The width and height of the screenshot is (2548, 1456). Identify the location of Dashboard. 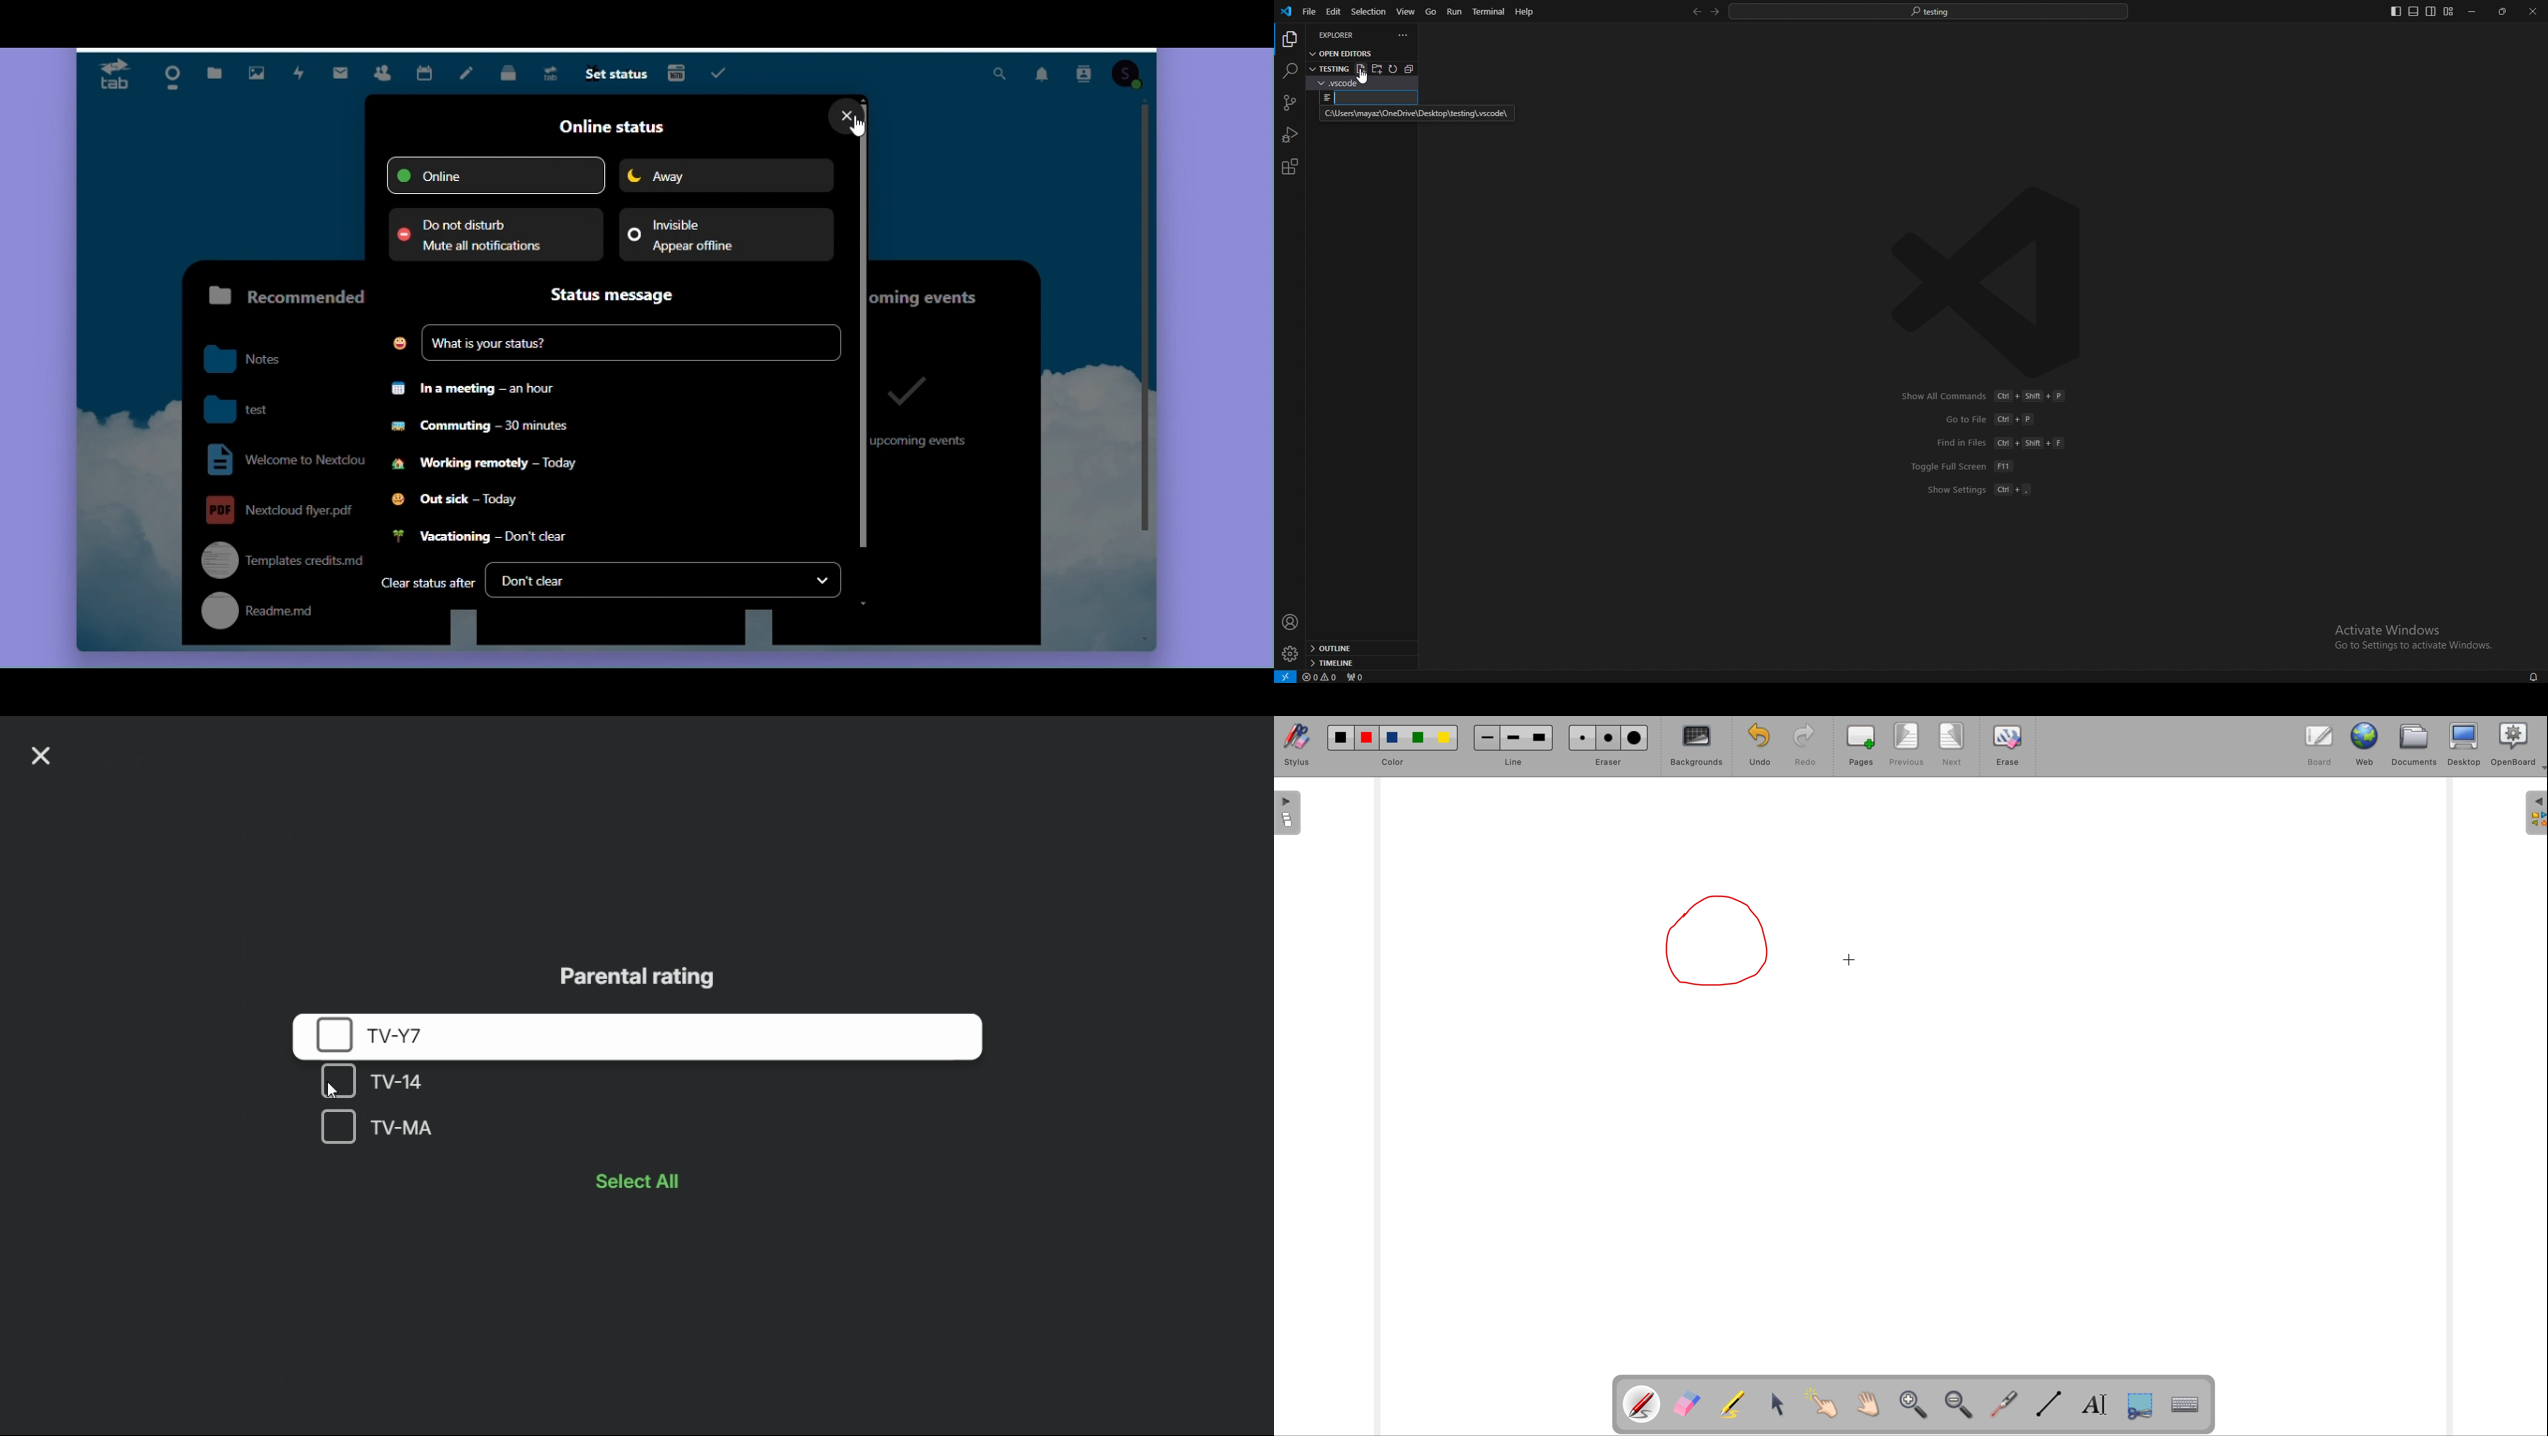
(166, 73).